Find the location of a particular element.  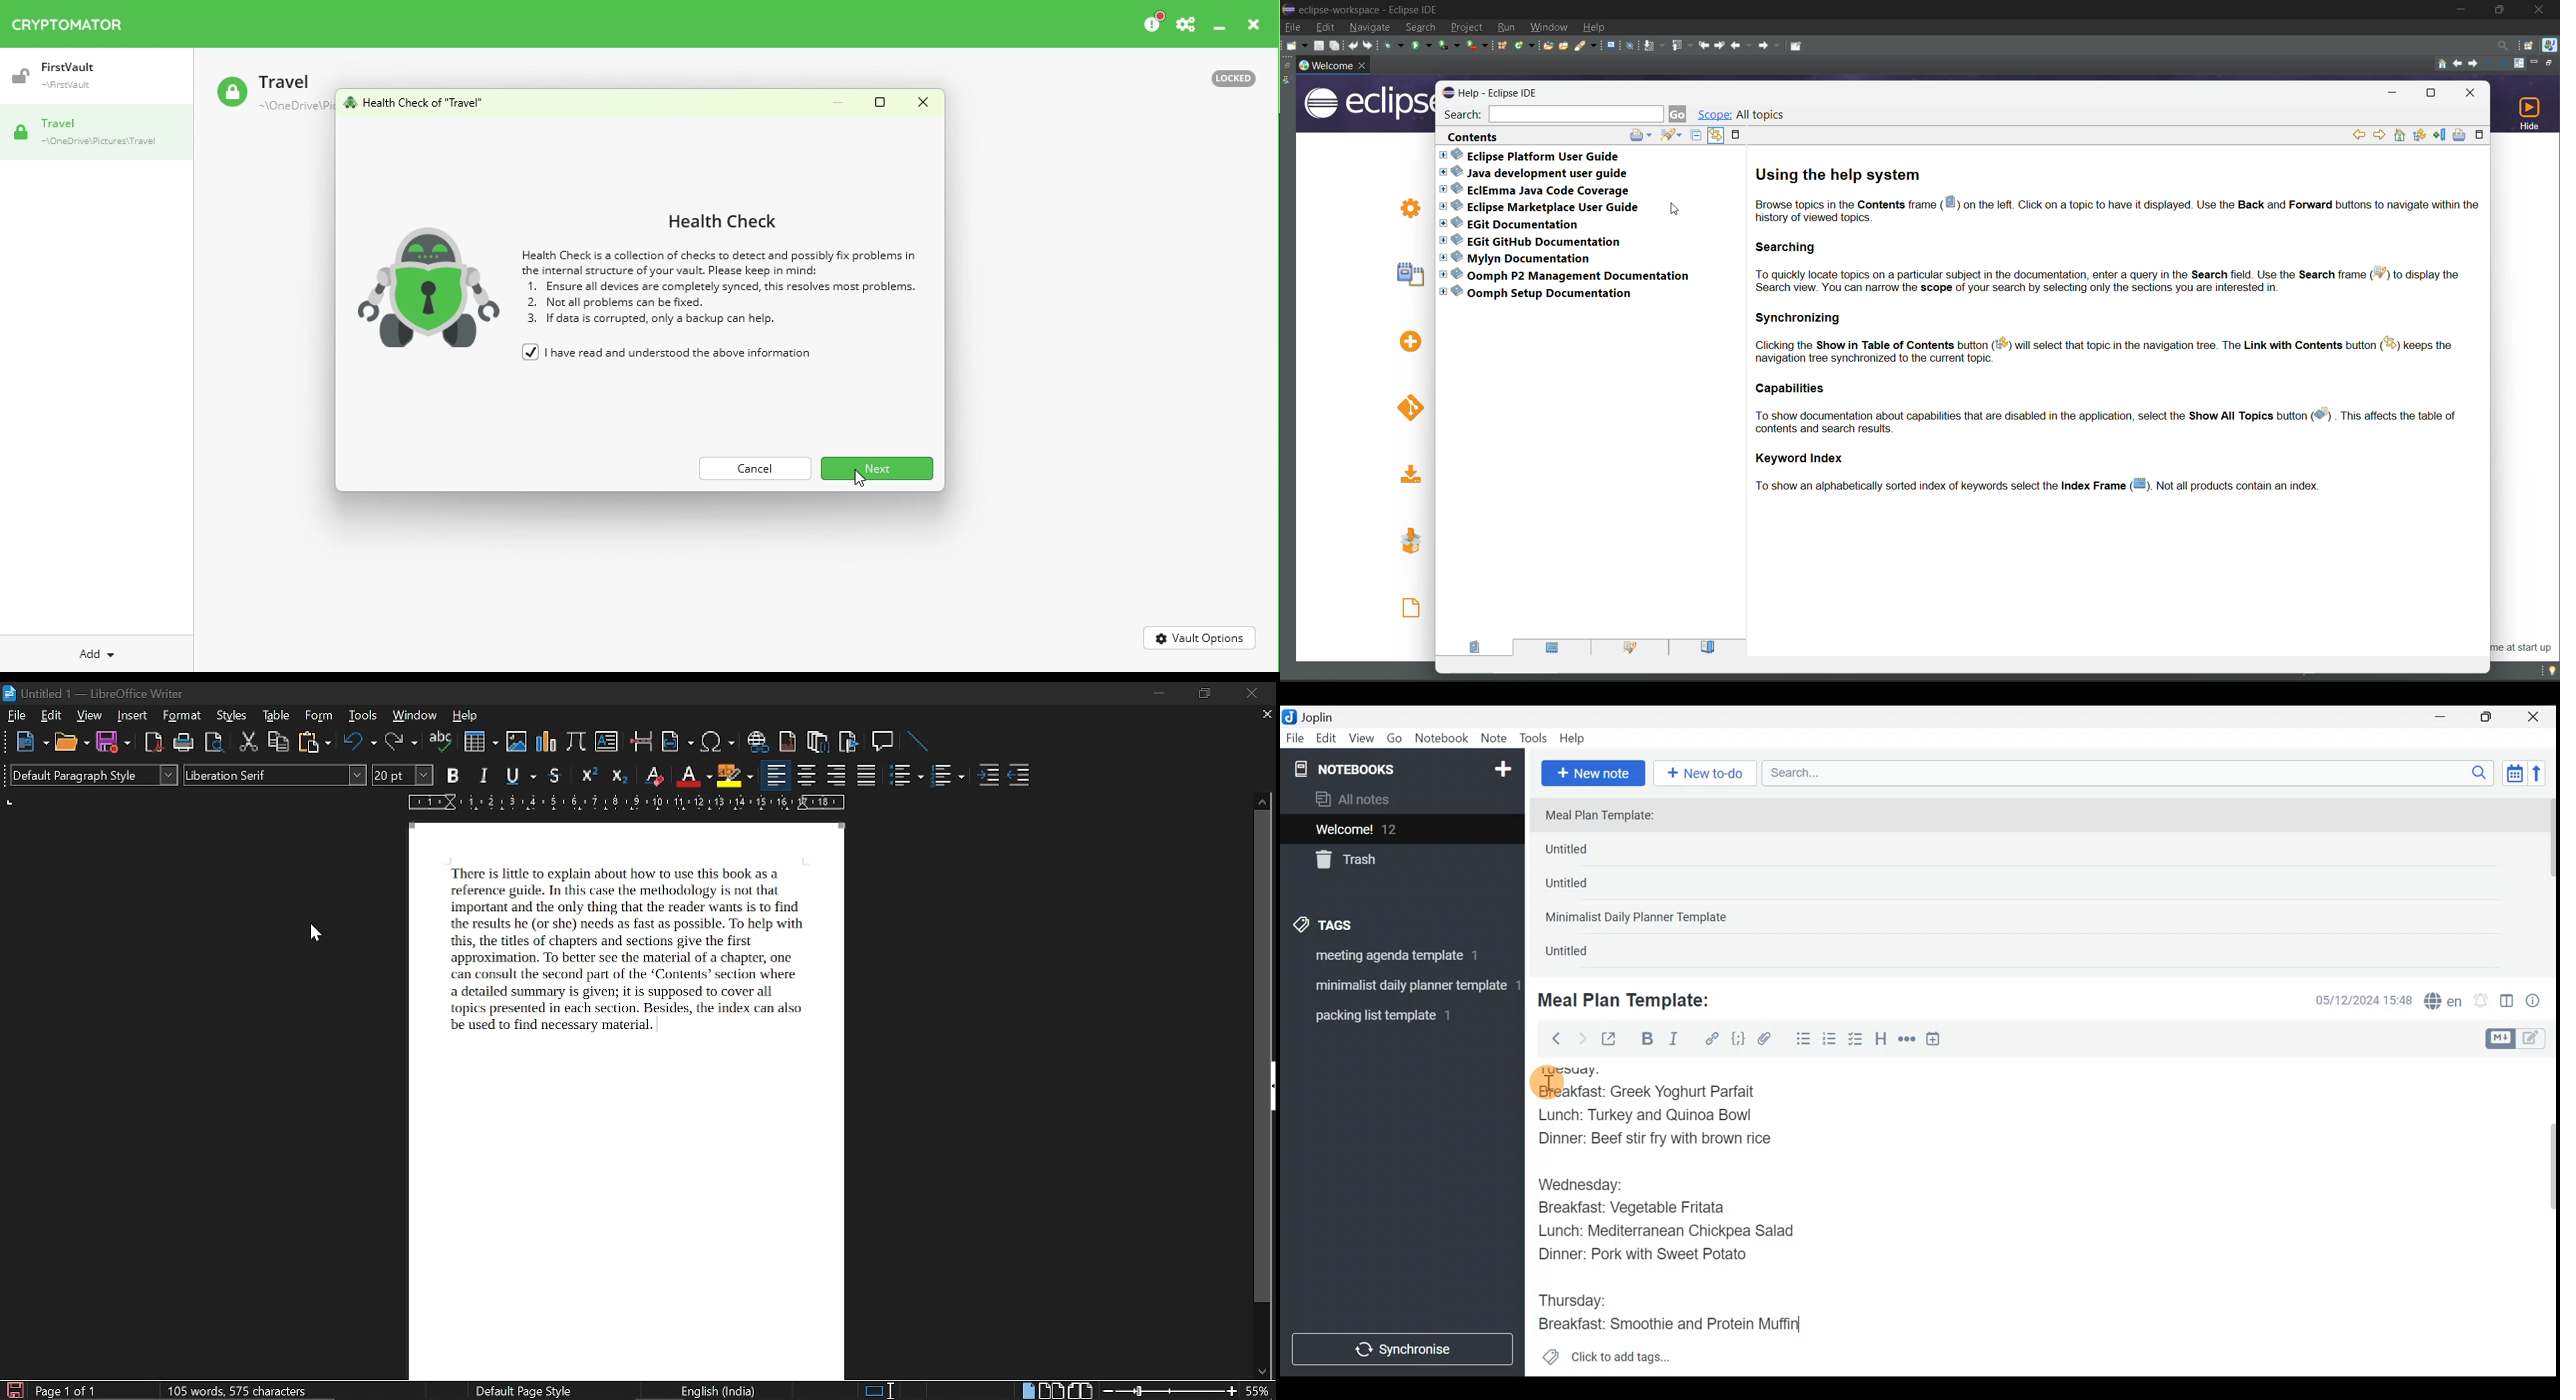

Breakfast: Smoothie and Protein Muffin is located at coordinates (1666, 1328).